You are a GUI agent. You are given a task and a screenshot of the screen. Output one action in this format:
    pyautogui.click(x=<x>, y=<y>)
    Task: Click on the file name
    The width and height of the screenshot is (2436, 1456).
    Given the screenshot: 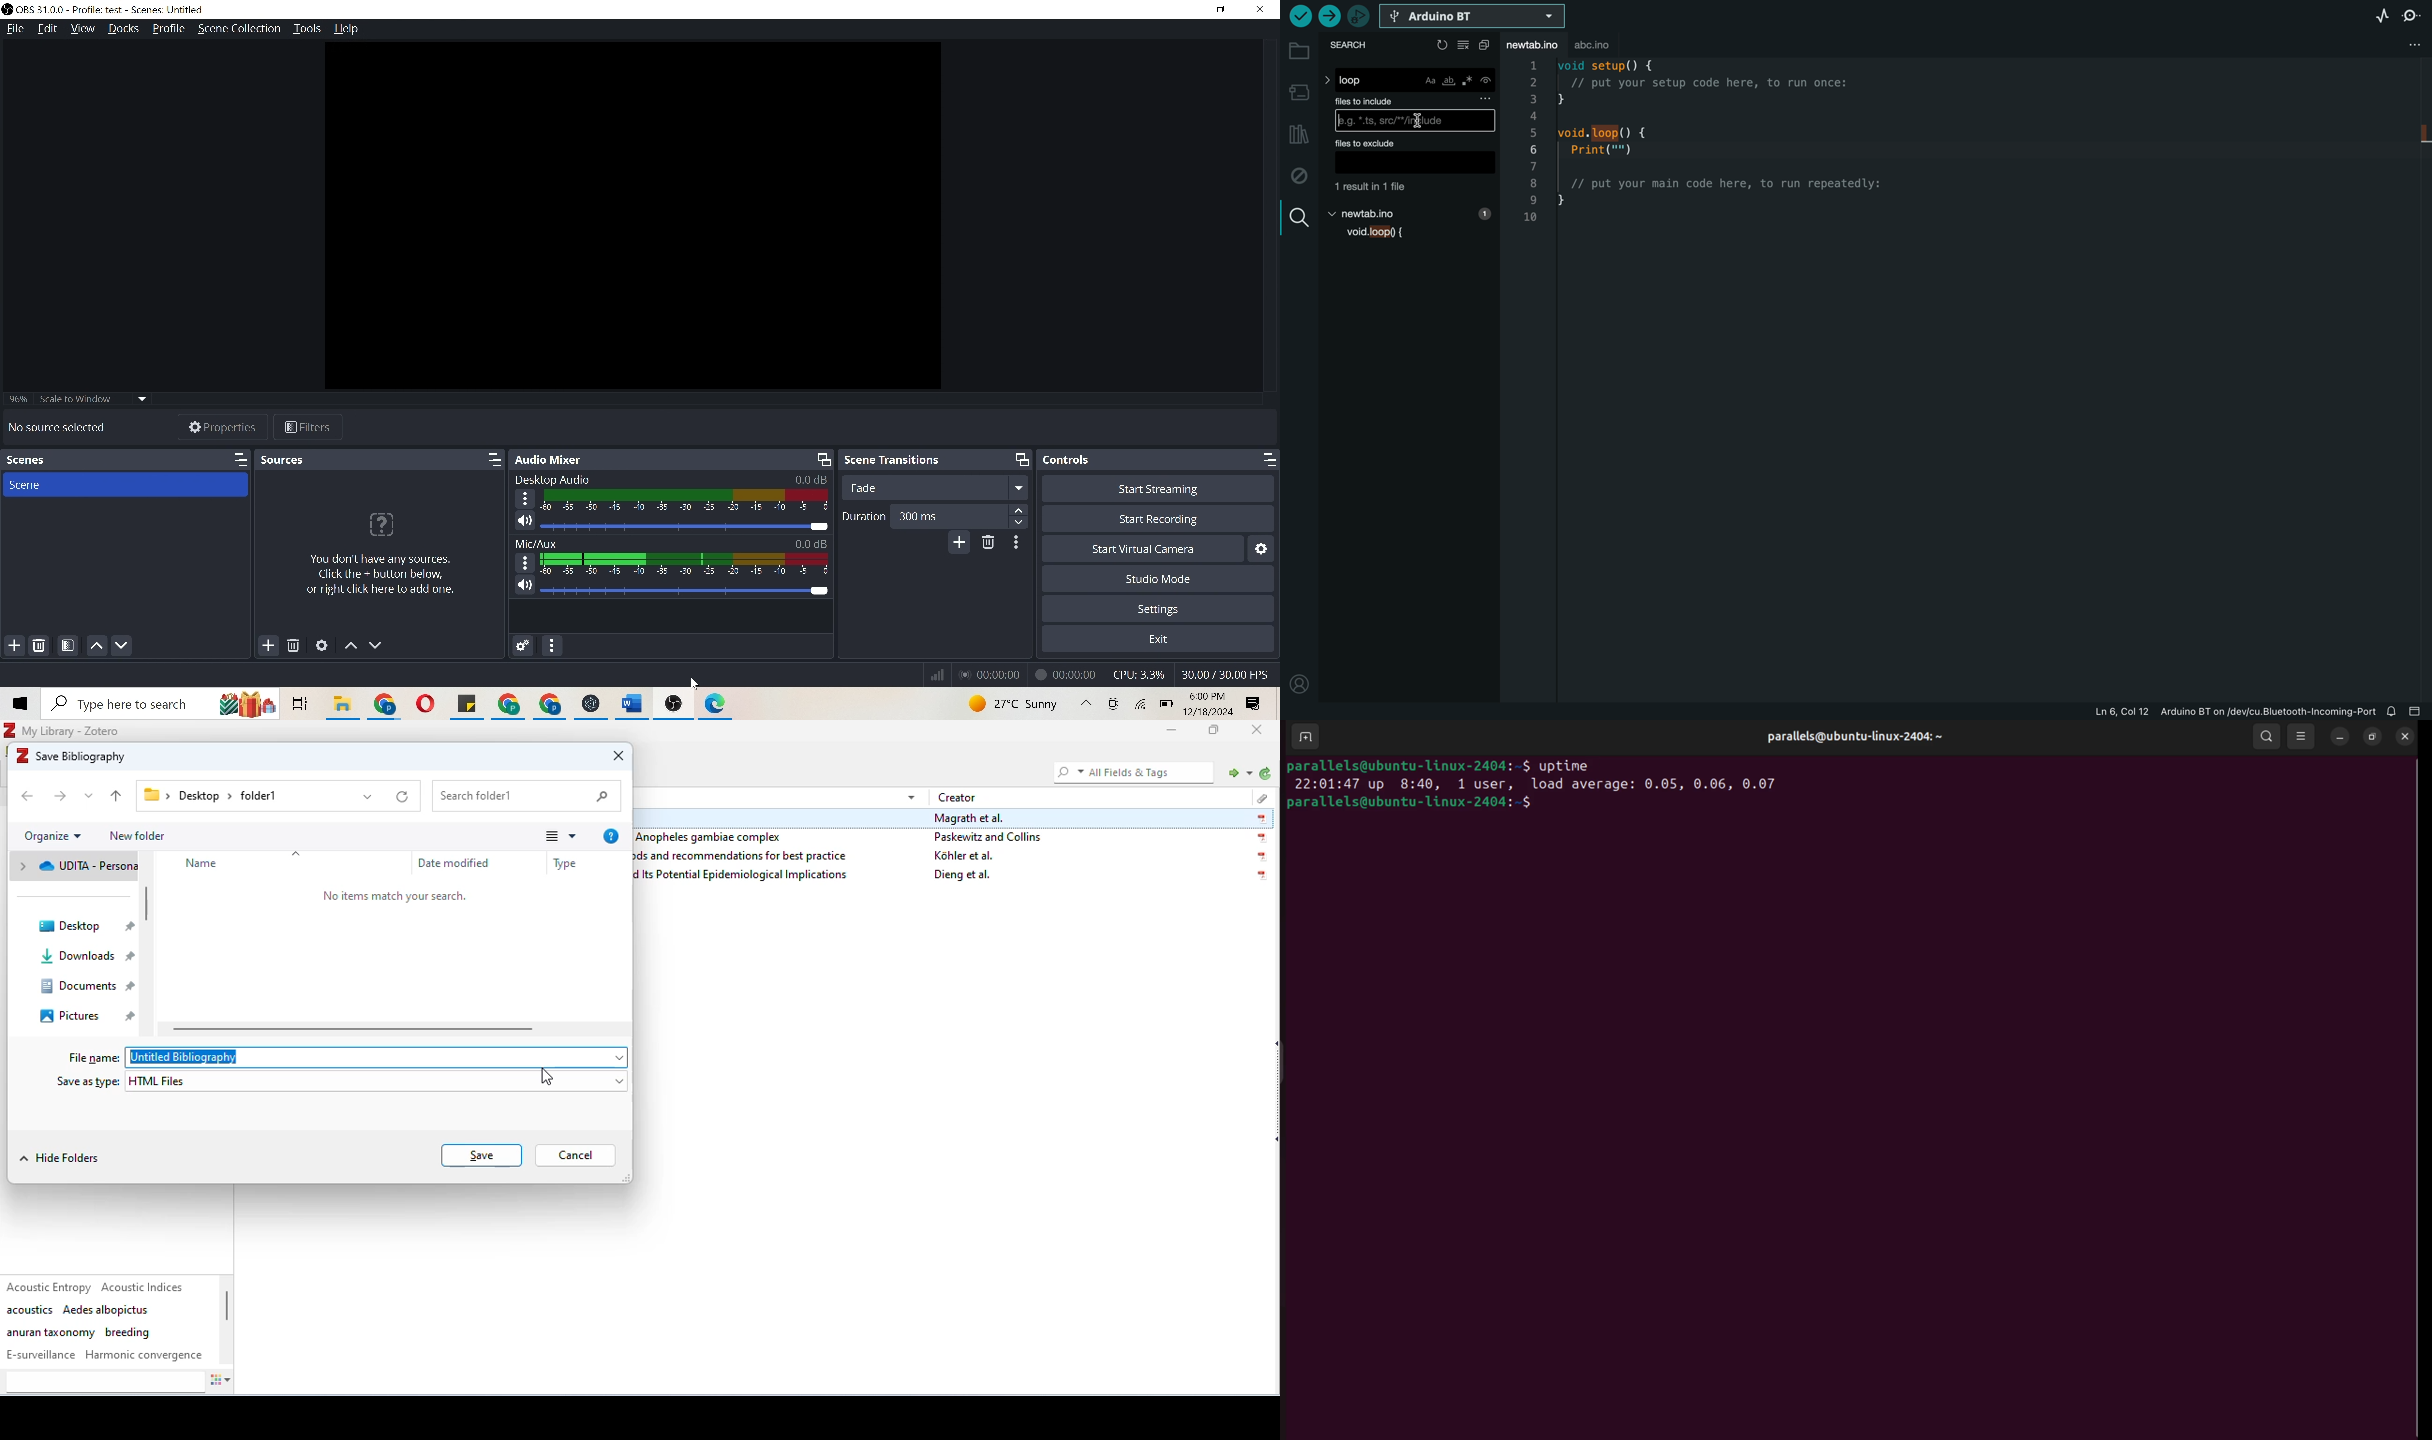 What is the action you would take?
    pyautogui.click(x=216, y=1058)
    